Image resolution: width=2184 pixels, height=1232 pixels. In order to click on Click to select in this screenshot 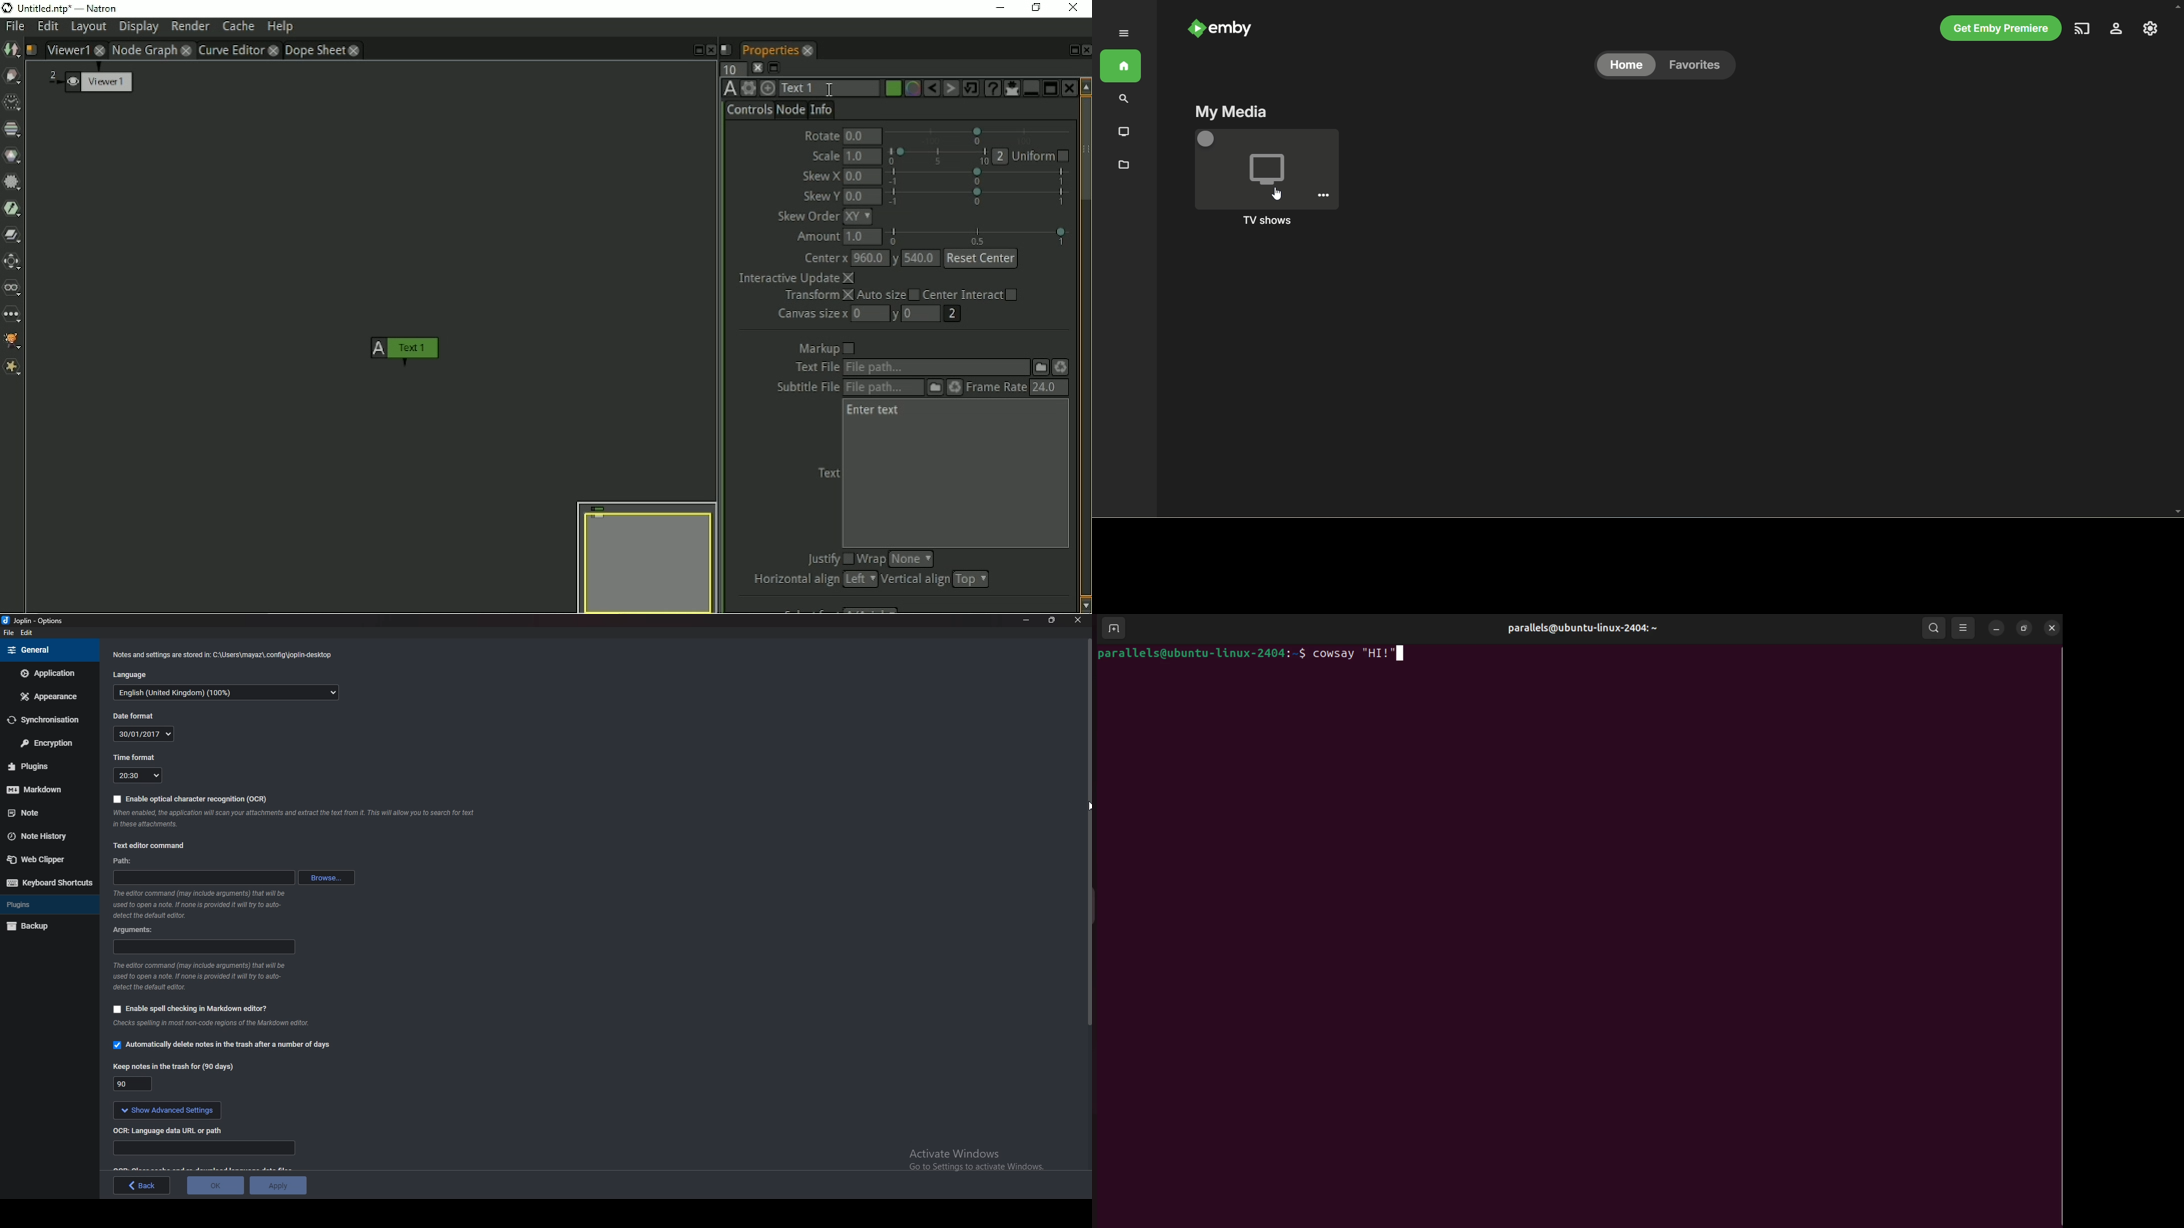, I will do `click(1206, 139)`.